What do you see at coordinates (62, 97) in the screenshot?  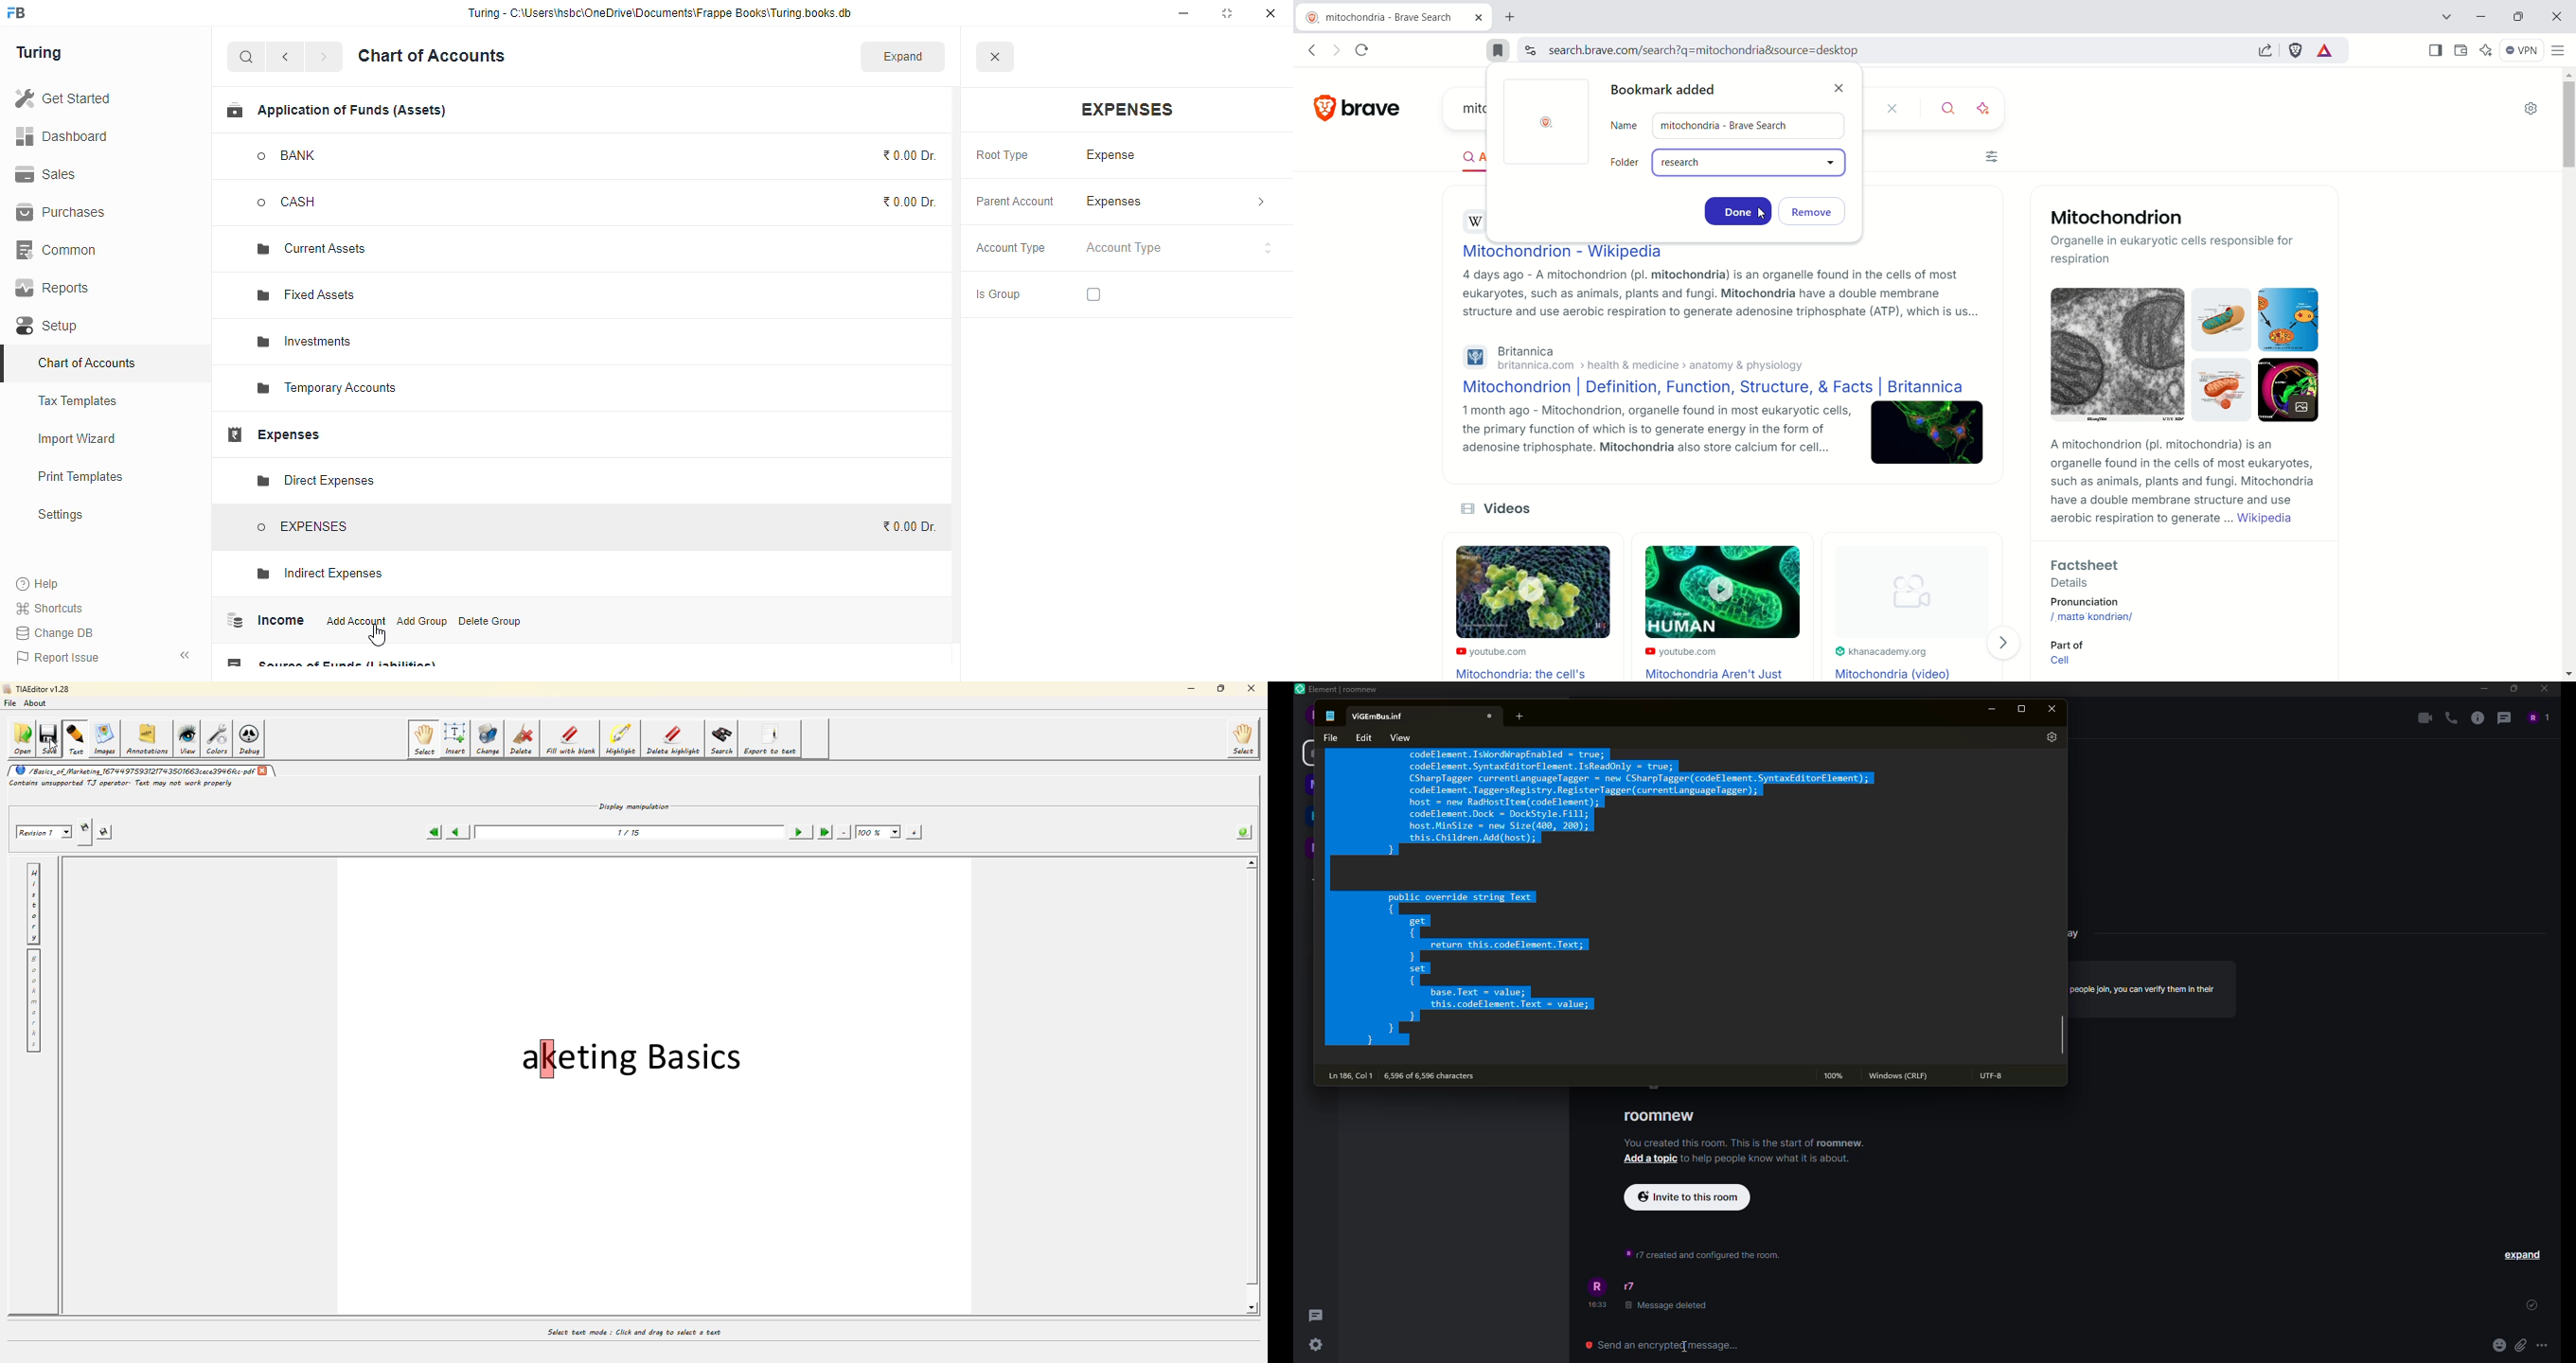 I see `get started` at bounding box center [62, 97].